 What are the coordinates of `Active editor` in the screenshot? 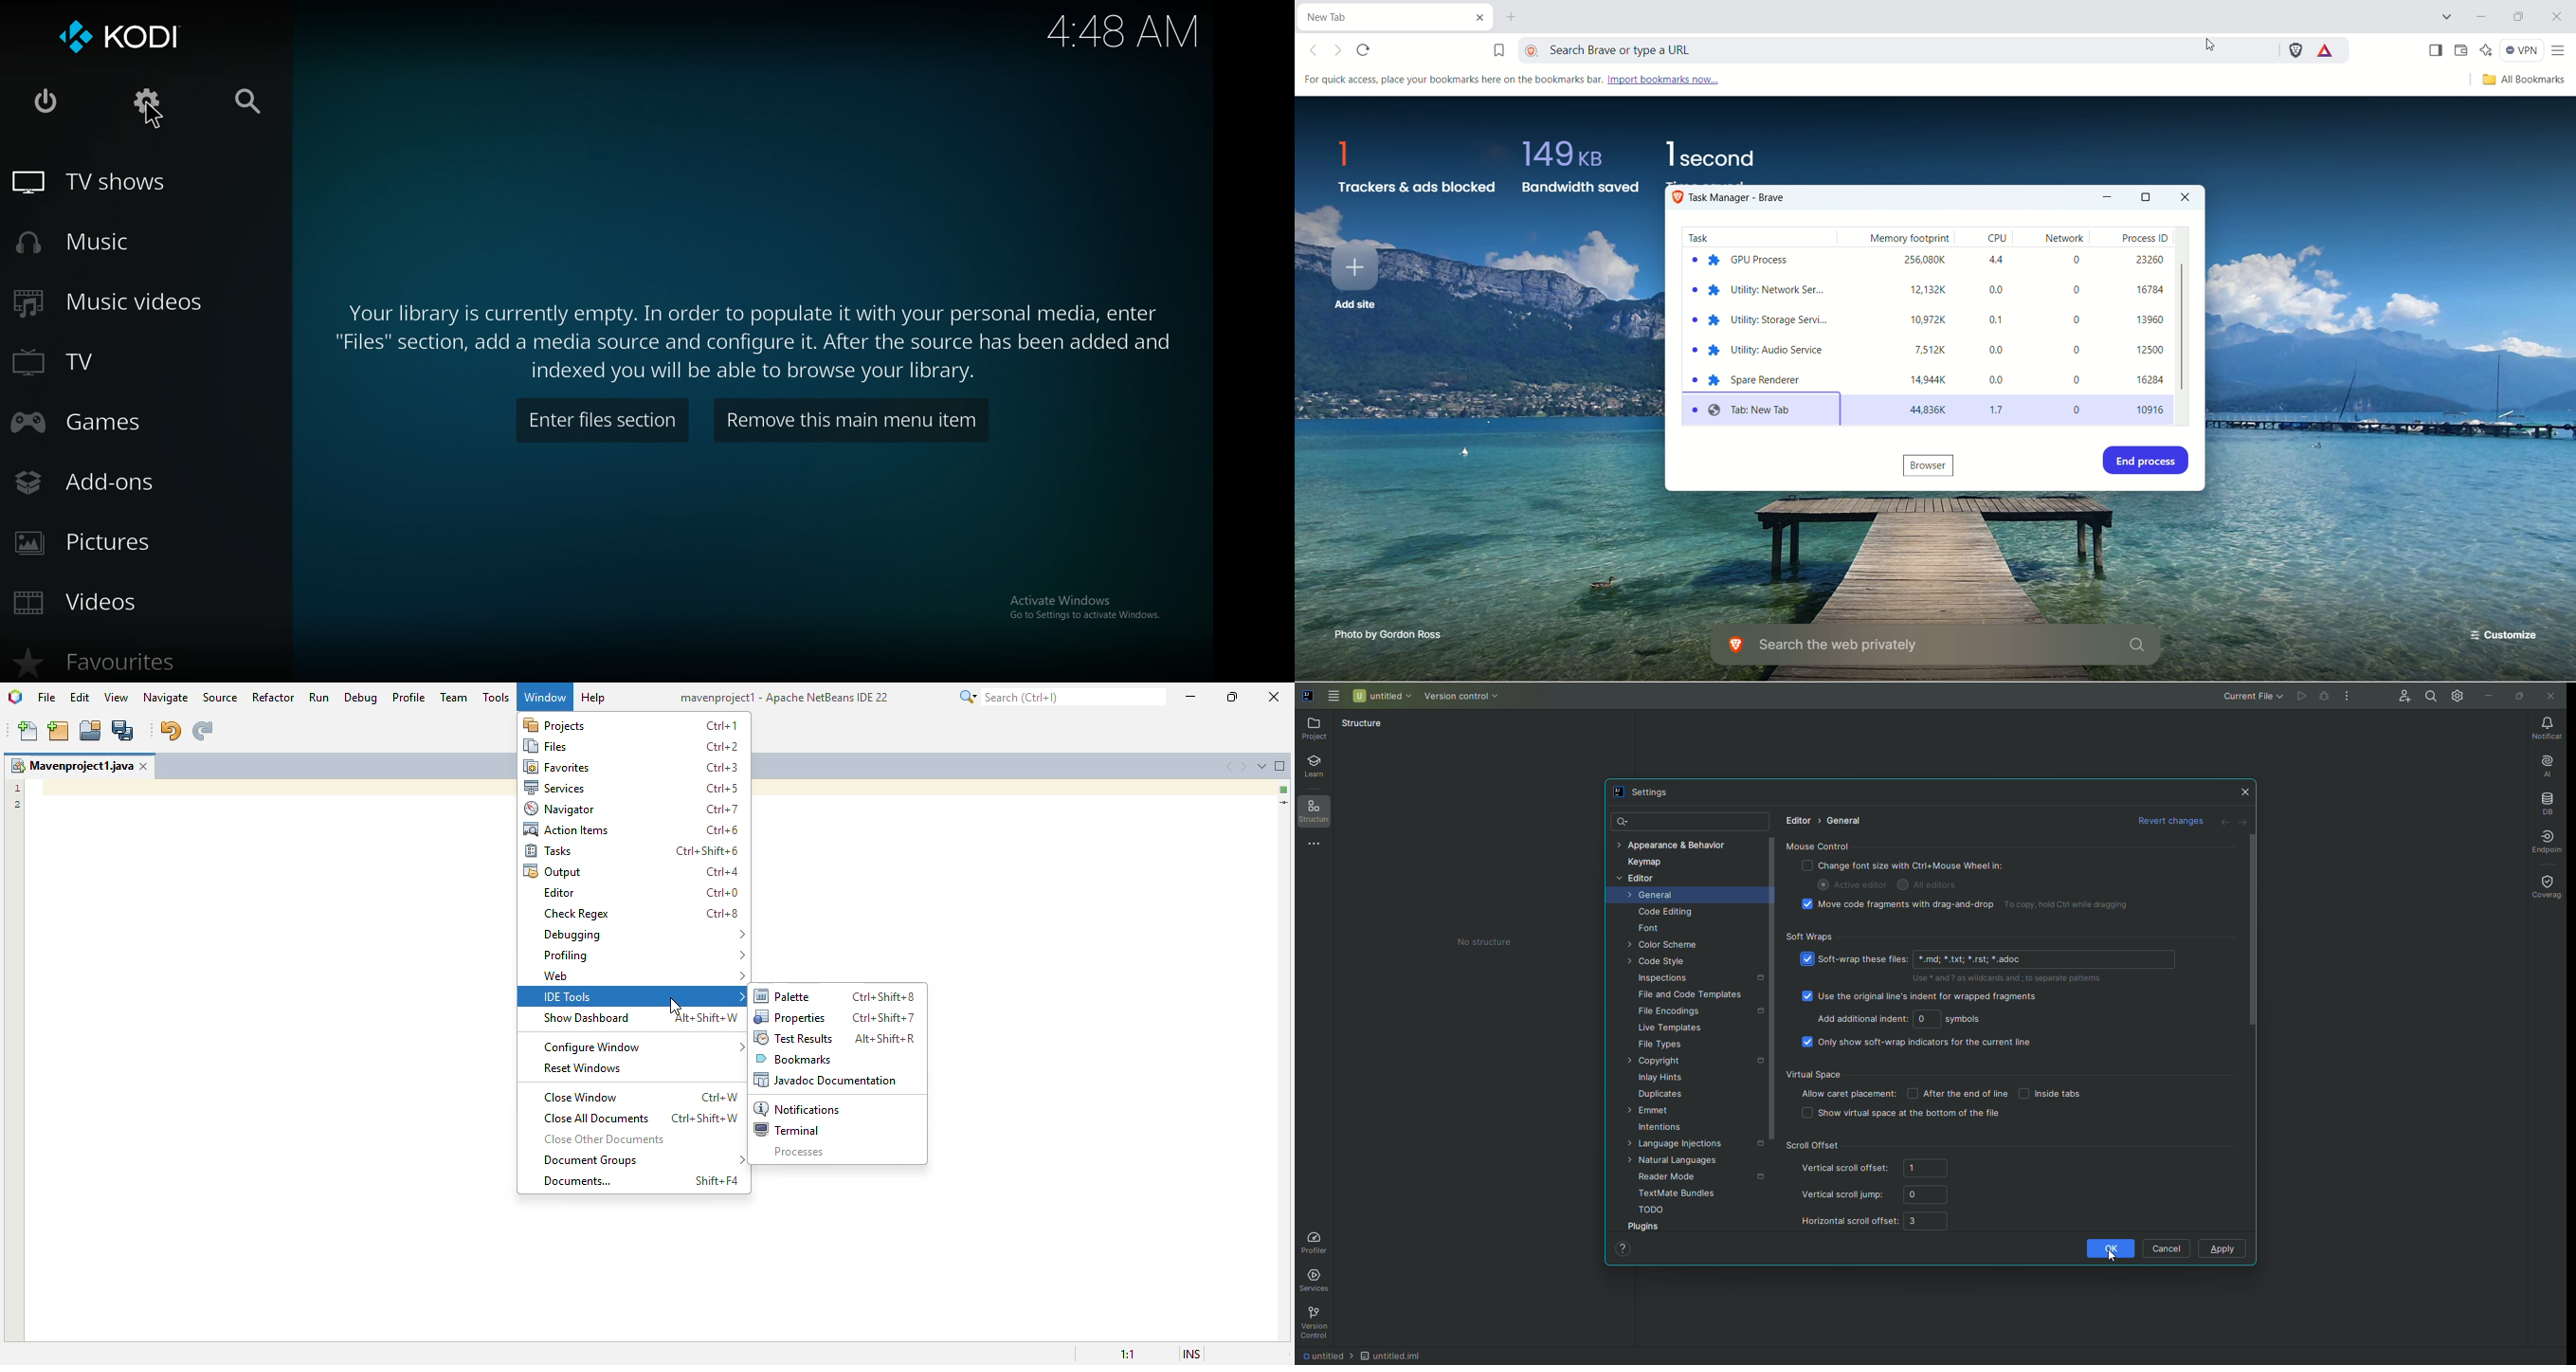 It's located at (1852, 885).